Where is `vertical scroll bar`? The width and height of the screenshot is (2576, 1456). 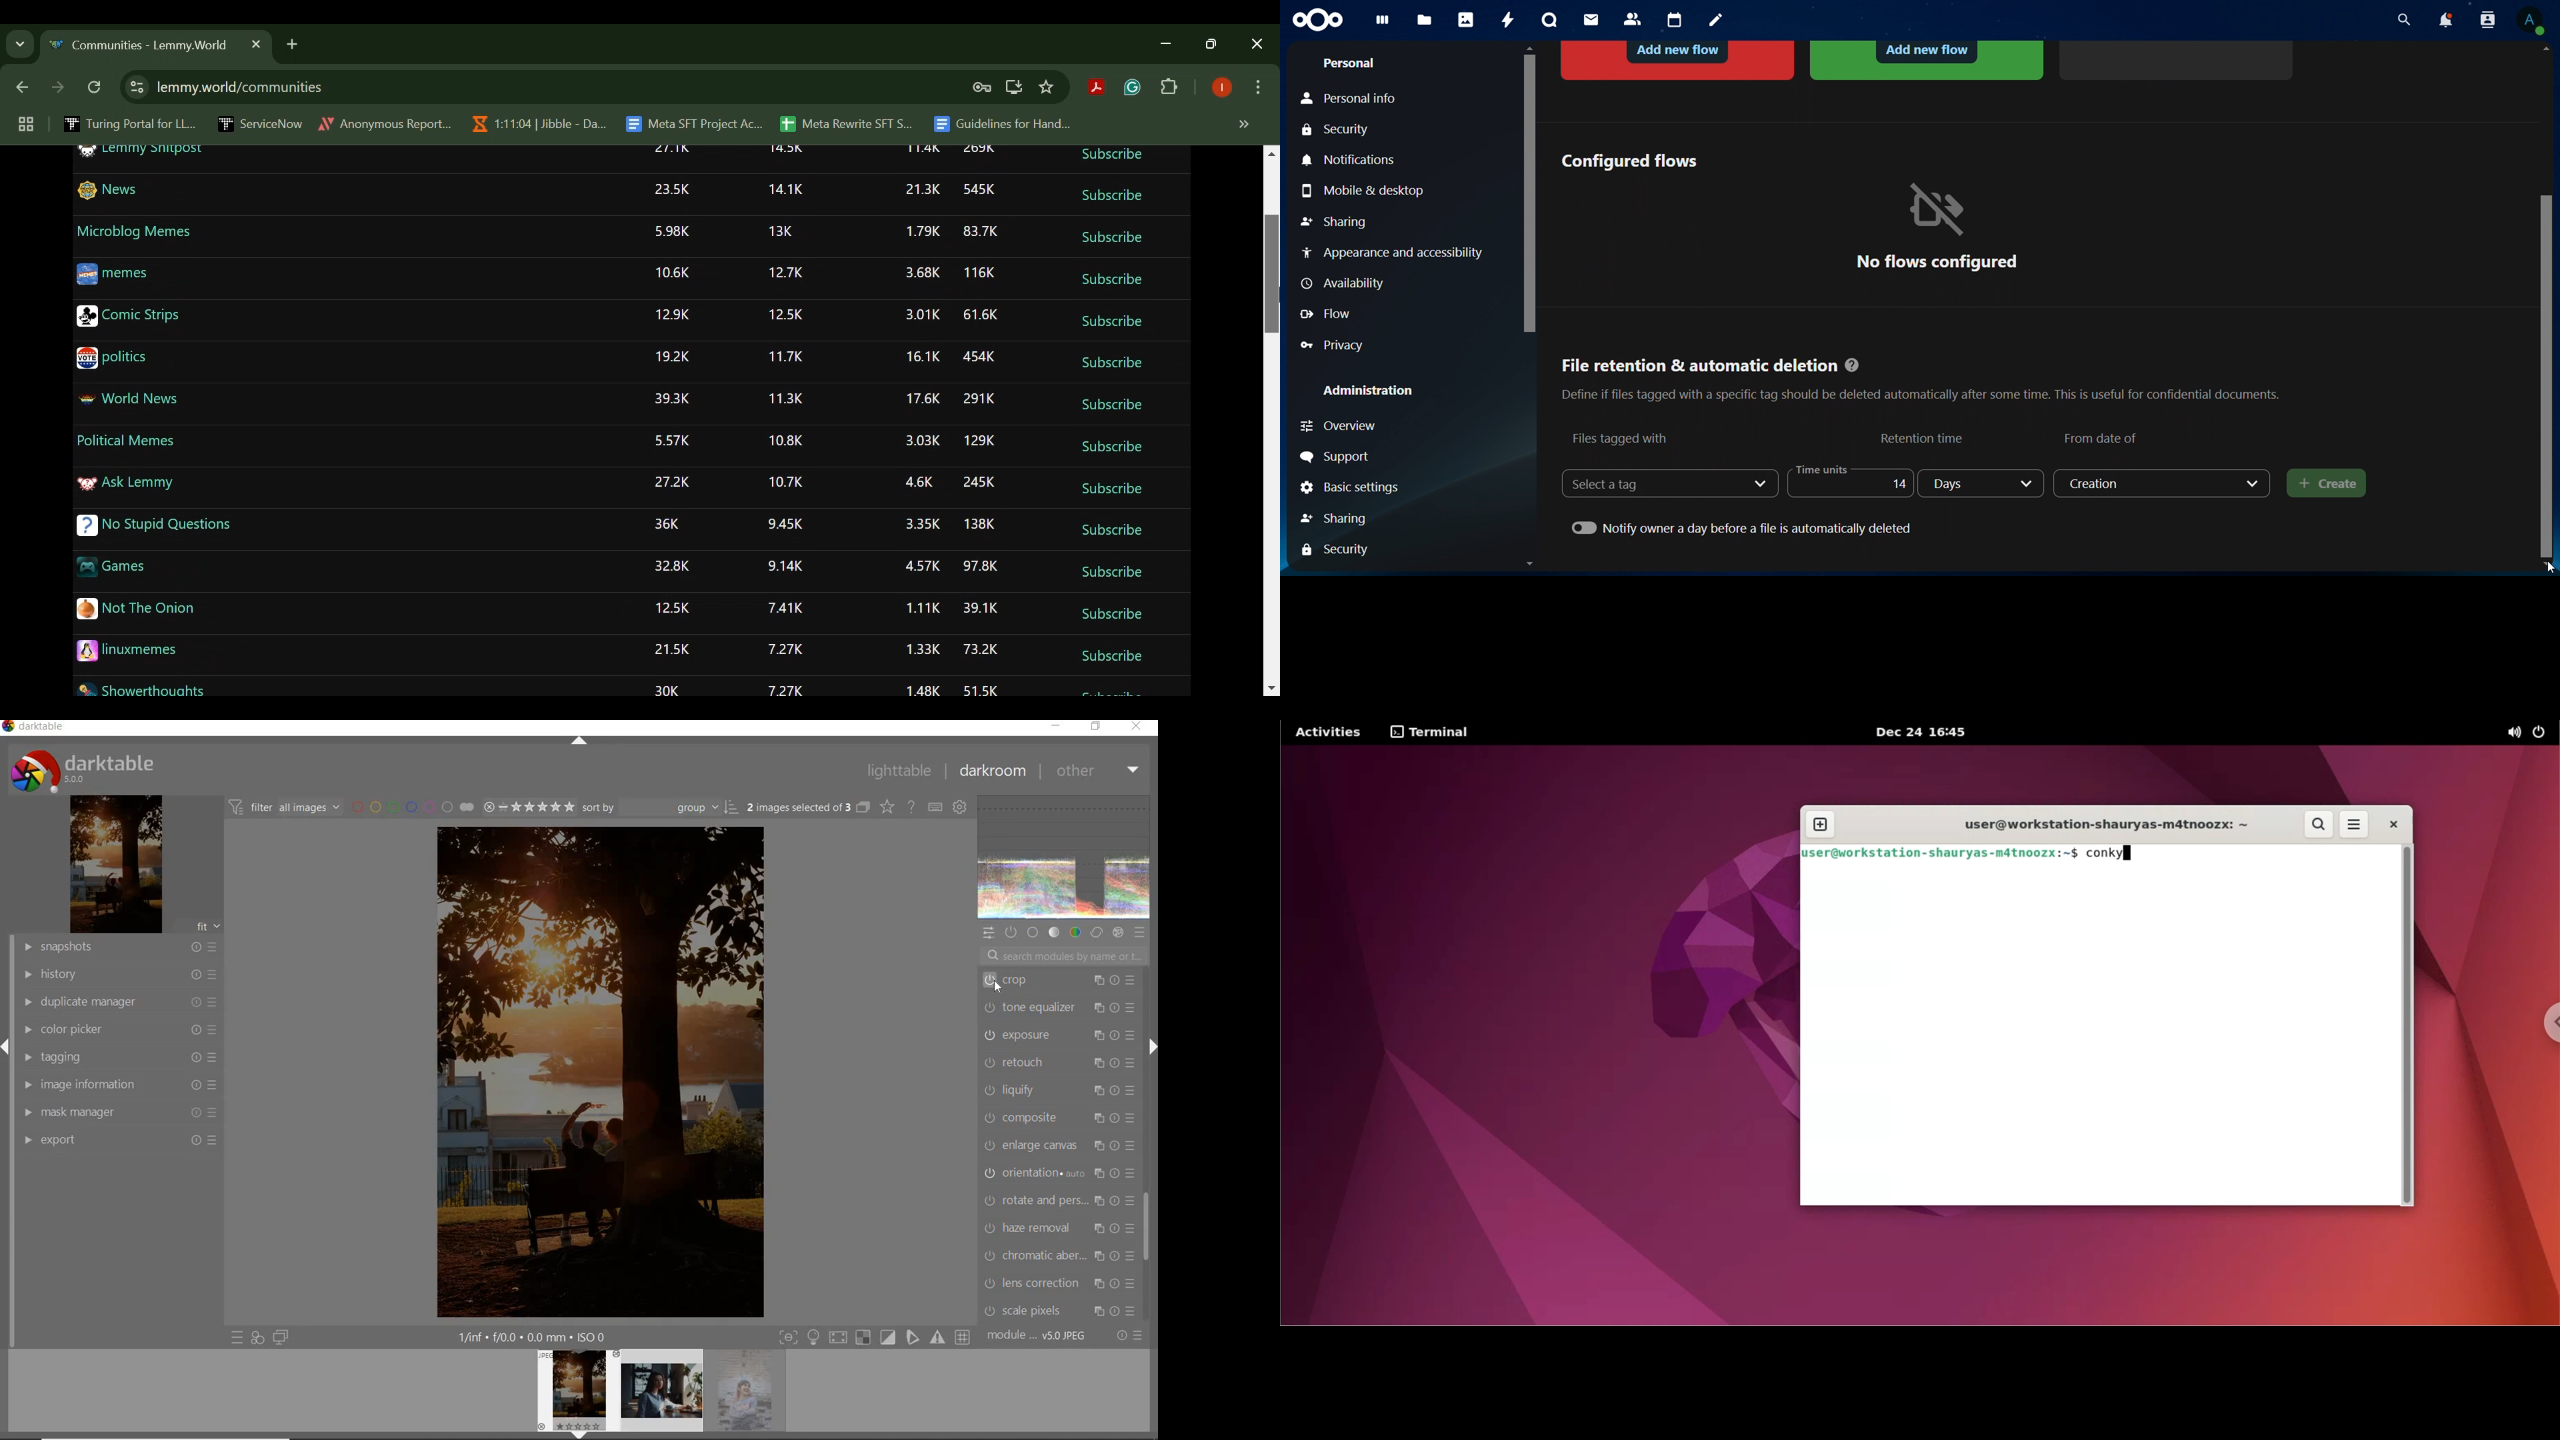
vertical scroll bar is located at coordinates (7, 1203).